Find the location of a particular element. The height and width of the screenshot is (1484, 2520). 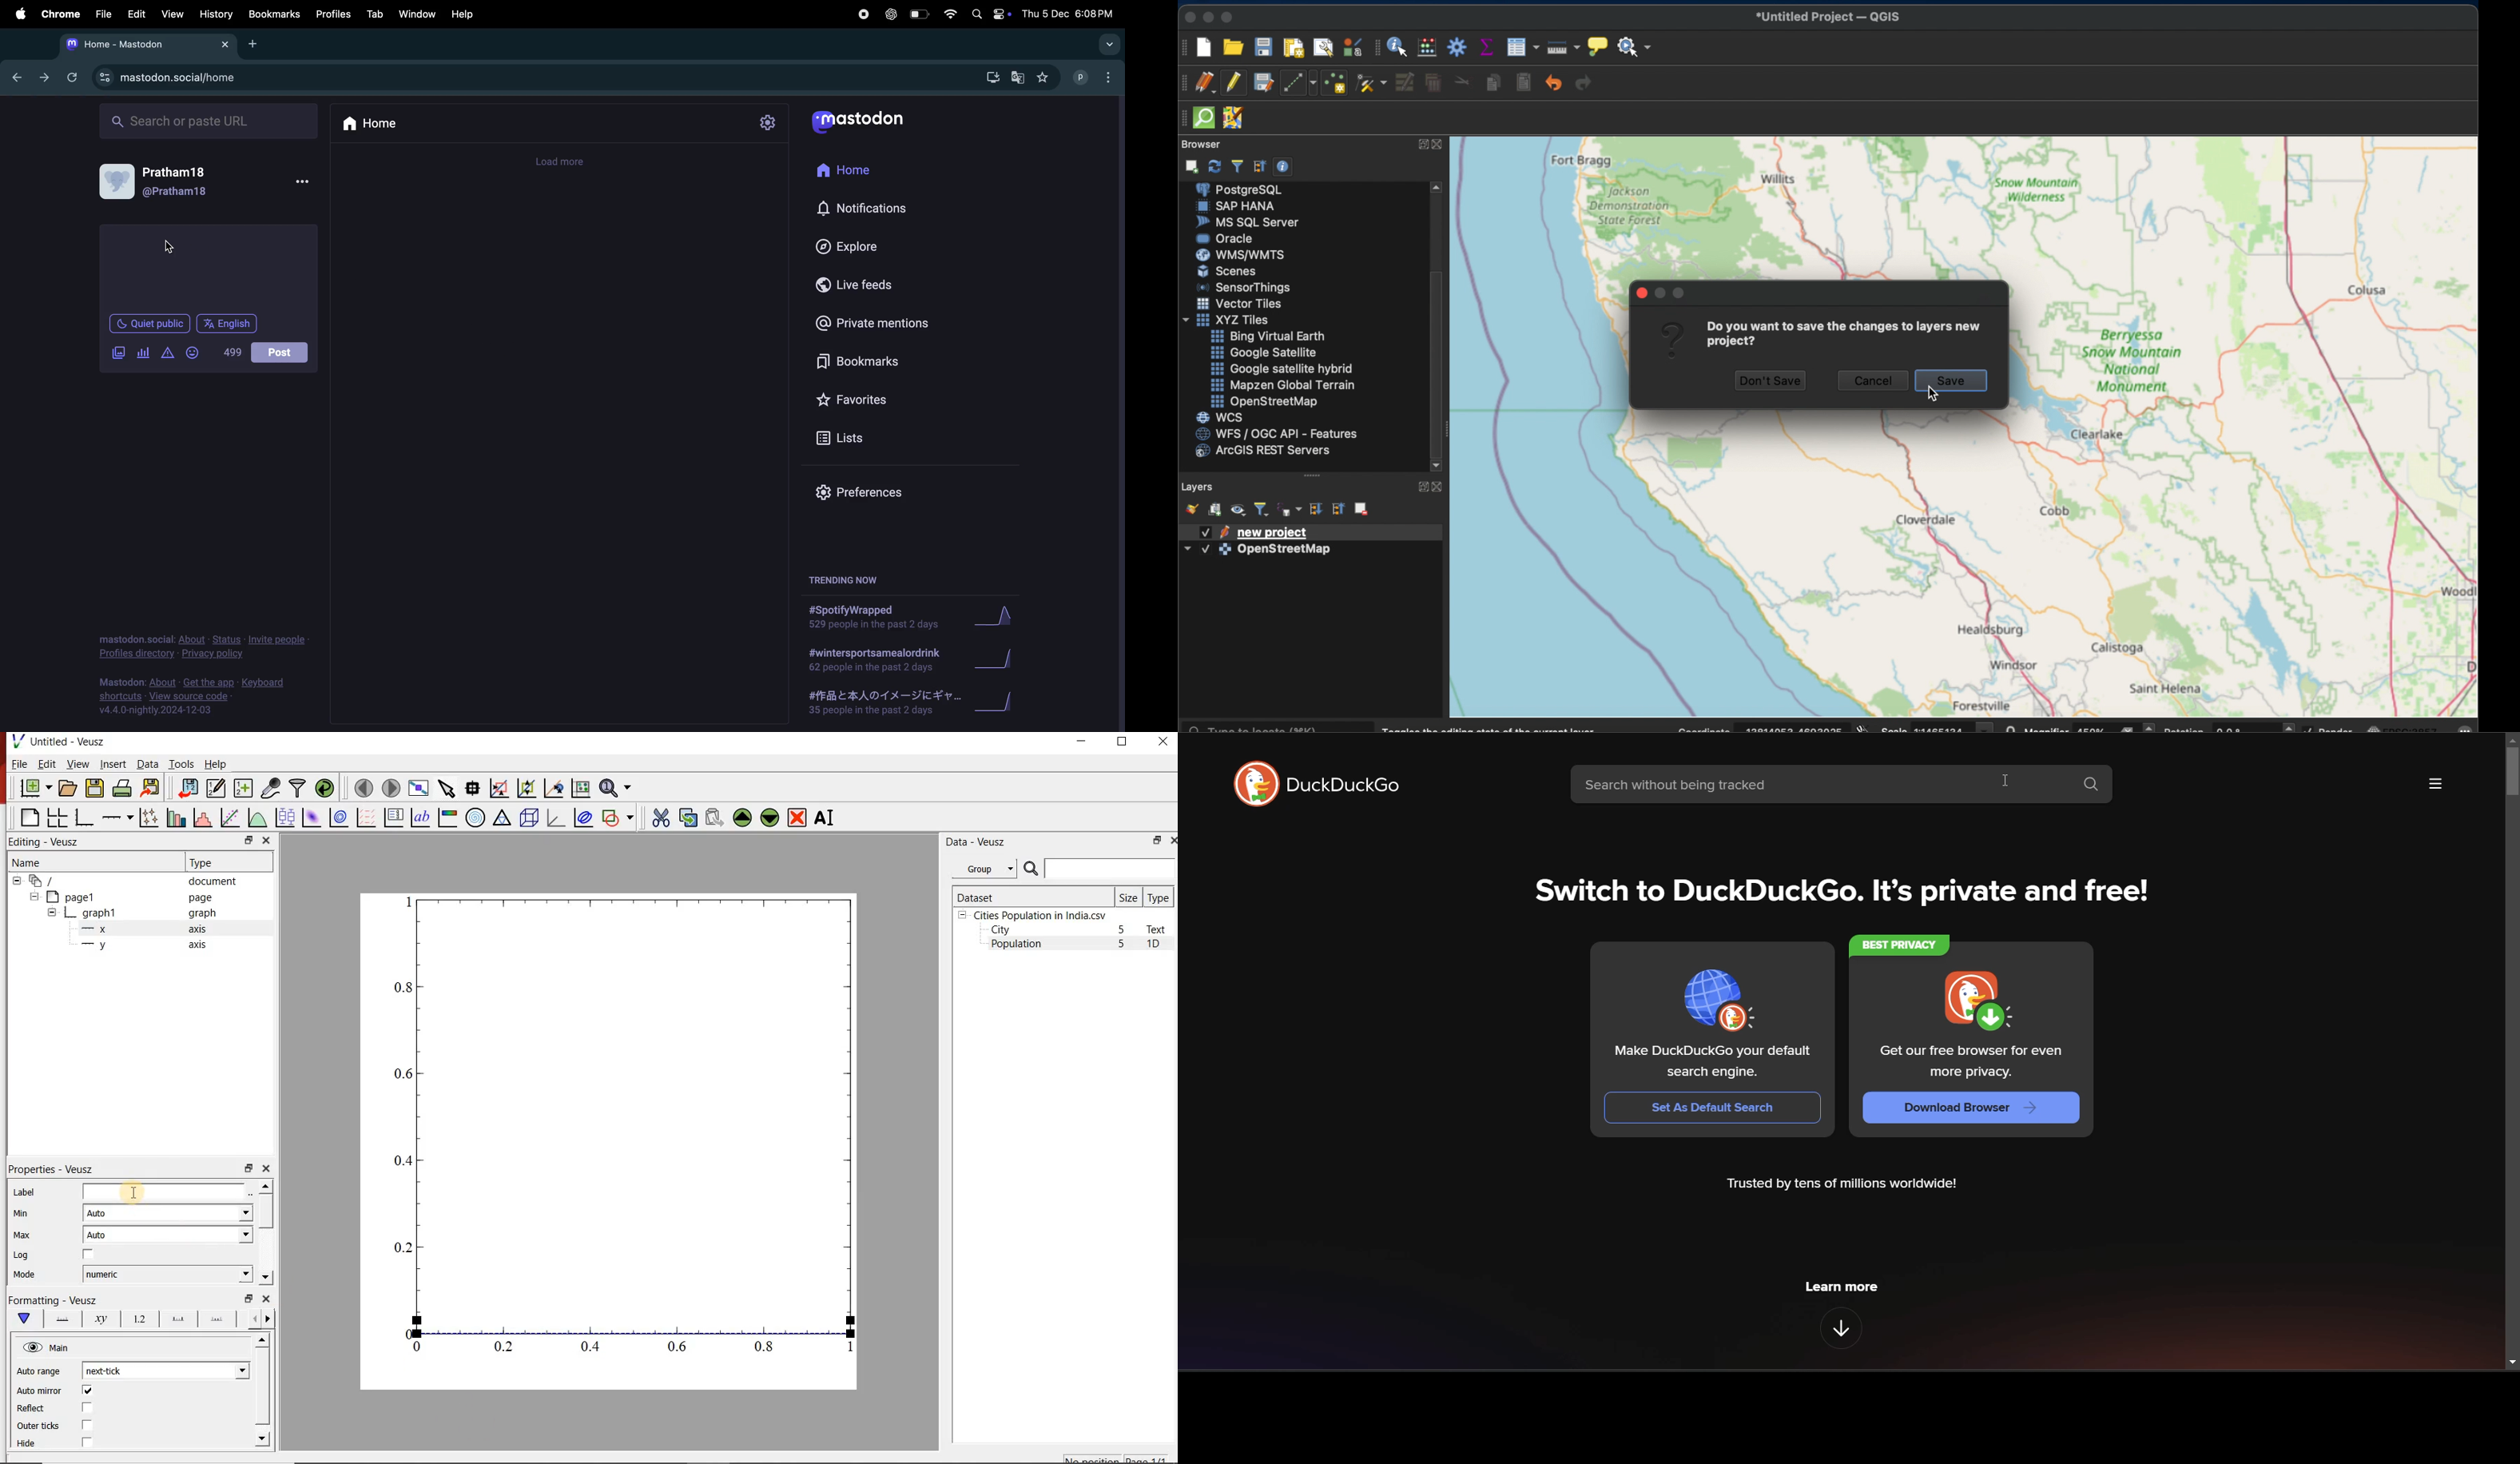

add tab is located at coordinates (256, 43).